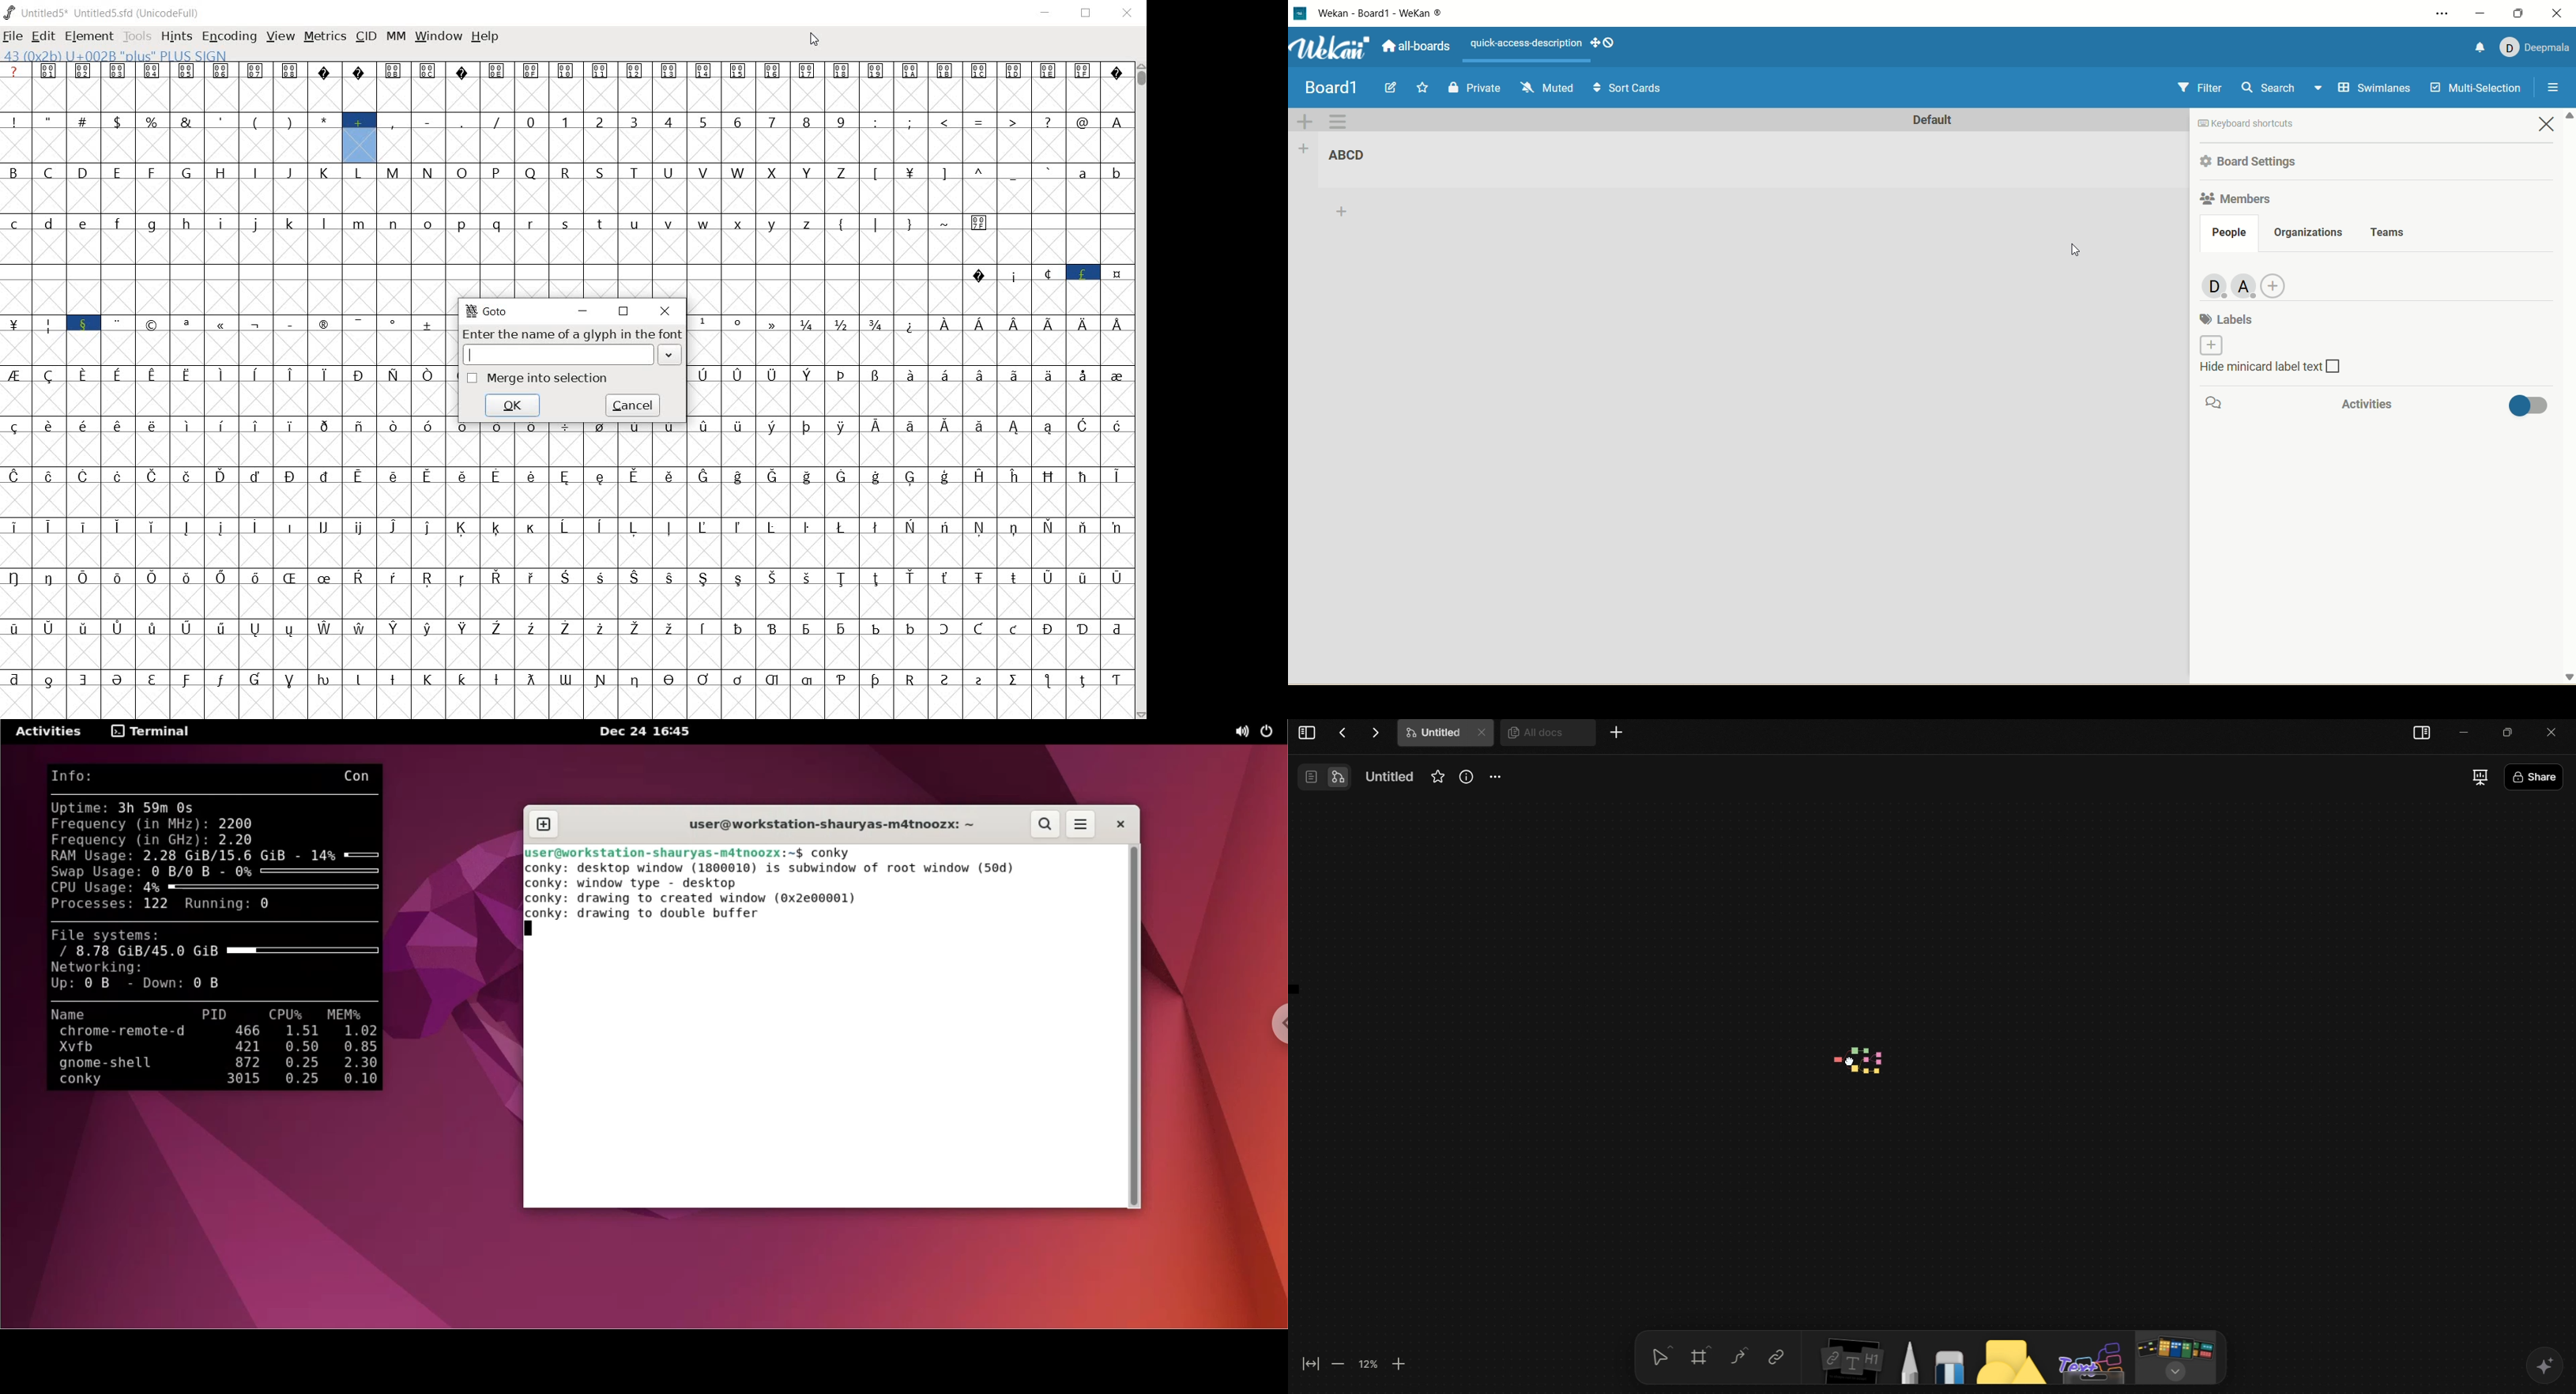  I want to click on minimize, so click(583, 313).